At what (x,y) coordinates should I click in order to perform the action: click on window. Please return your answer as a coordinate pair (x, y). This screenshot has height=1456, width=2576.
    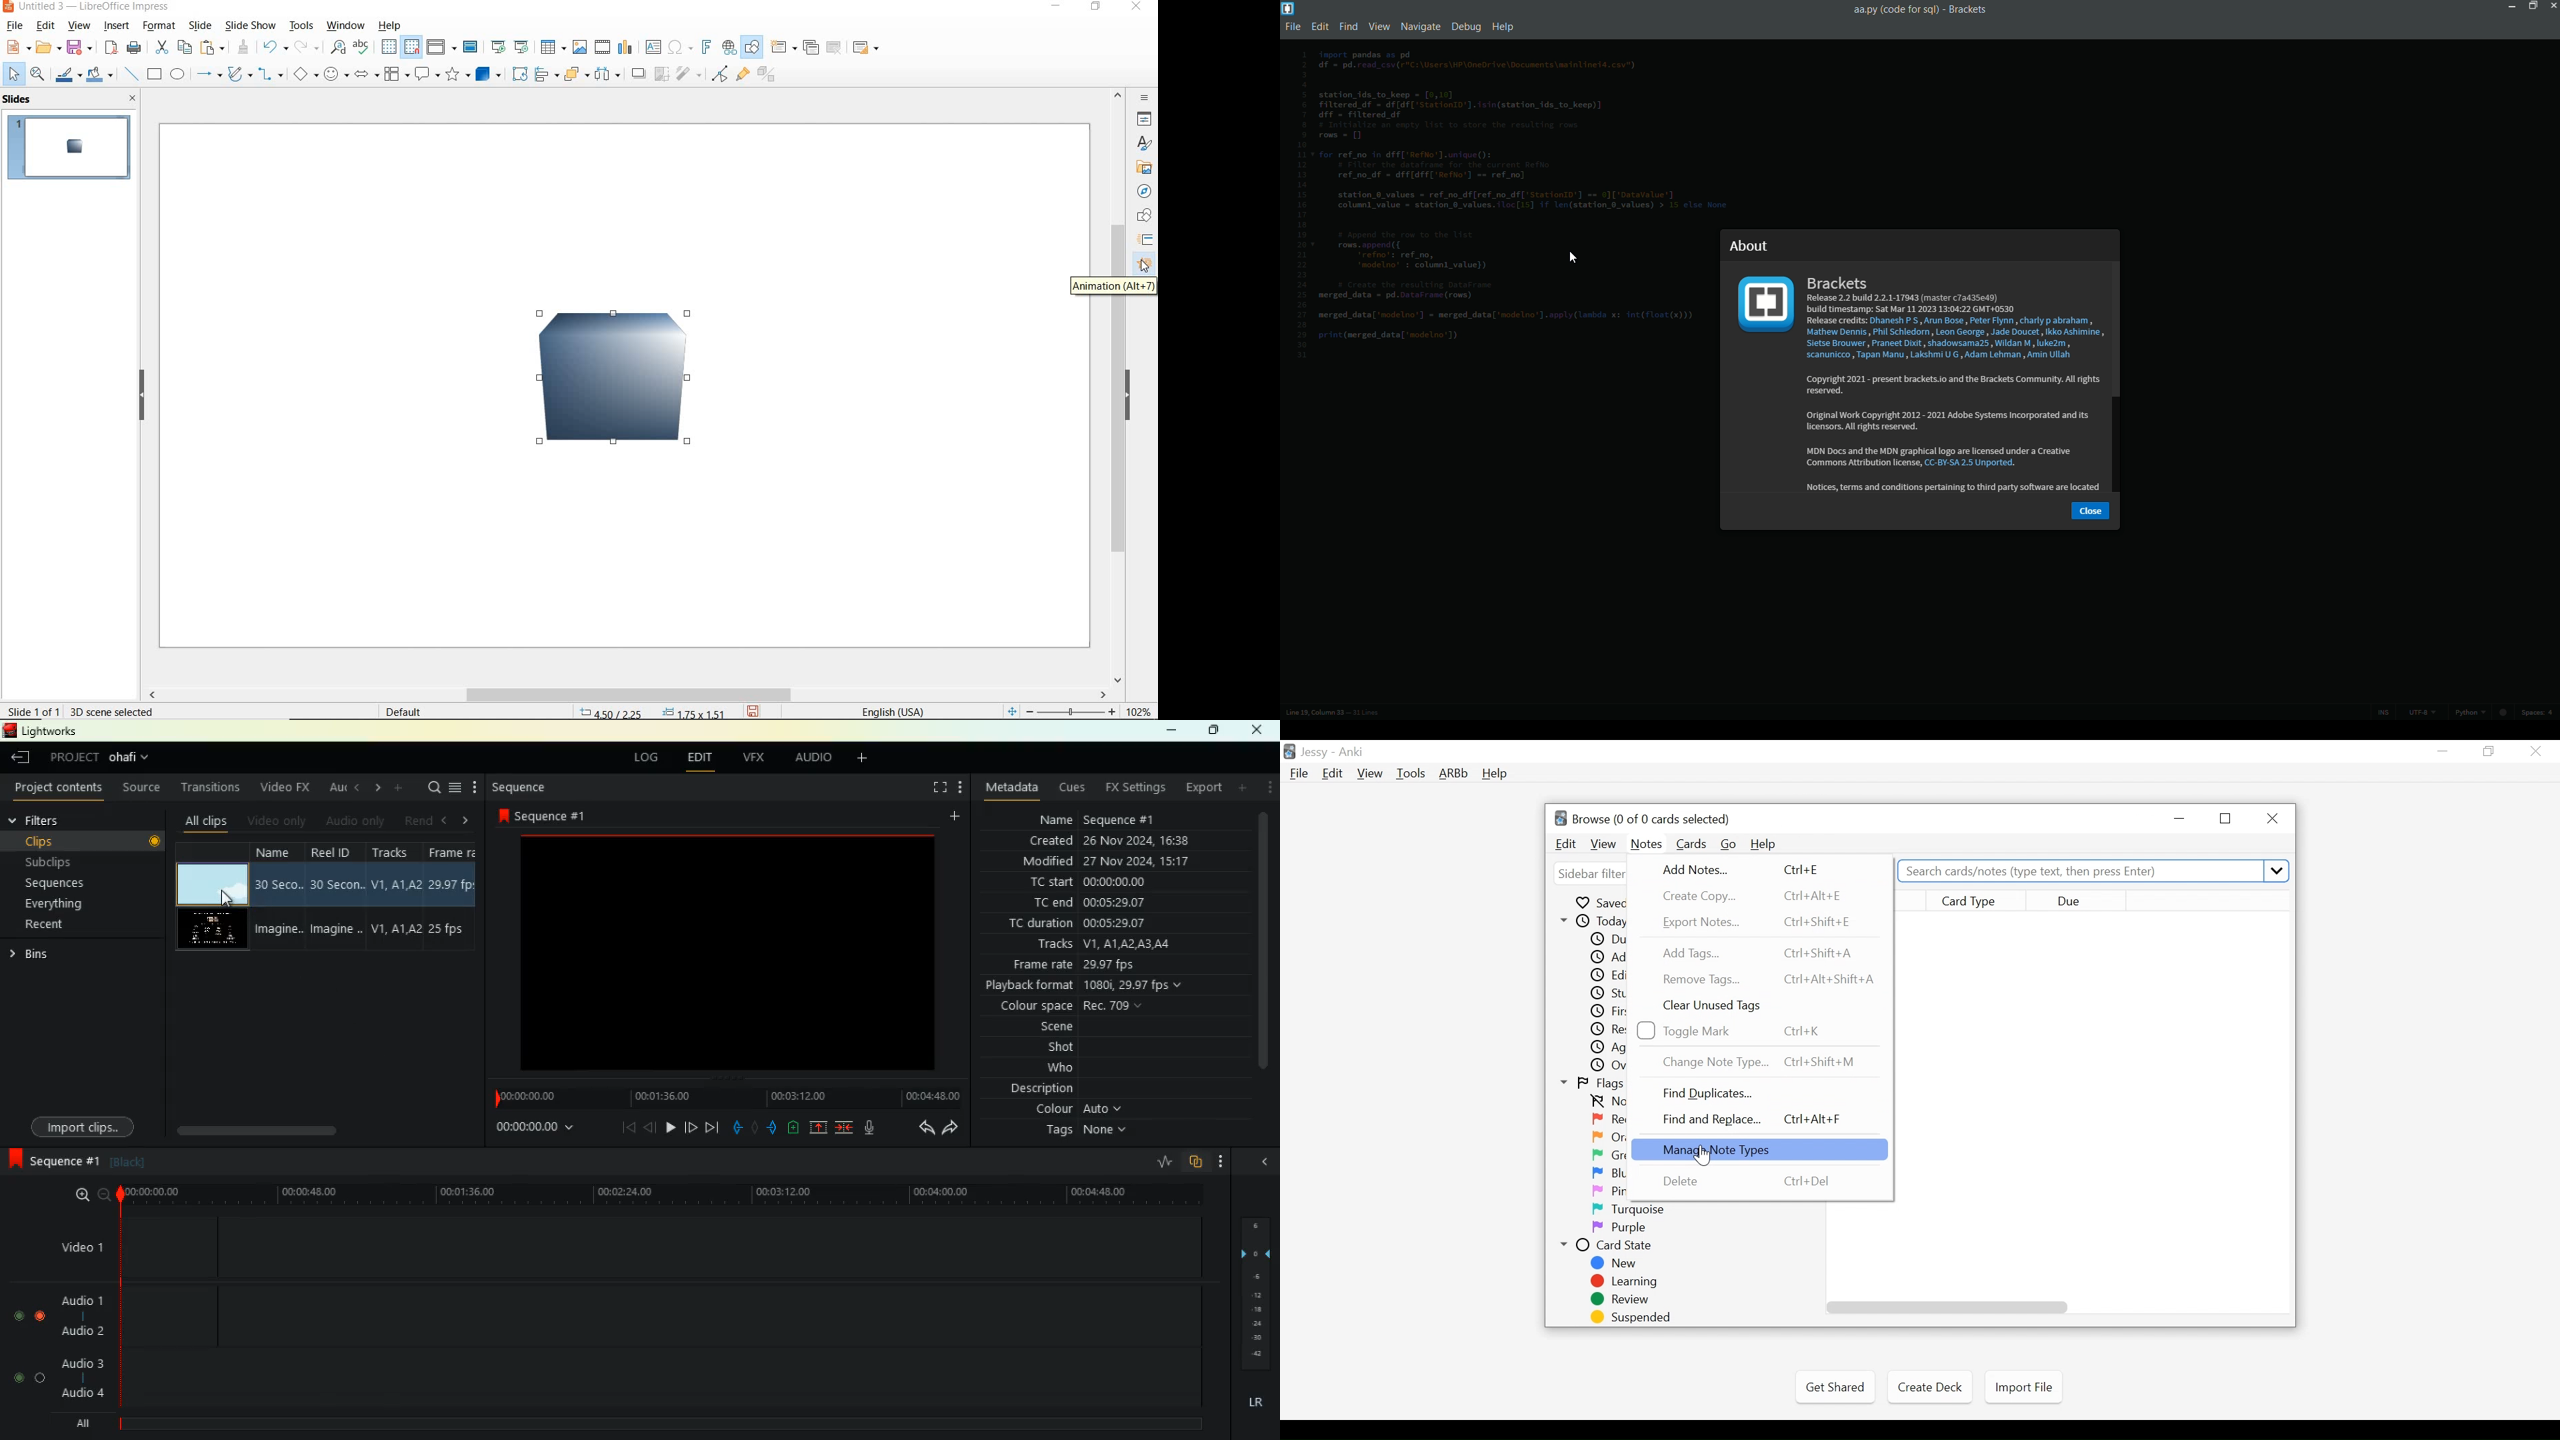
    Looking at the image, I should click on (344, 26).